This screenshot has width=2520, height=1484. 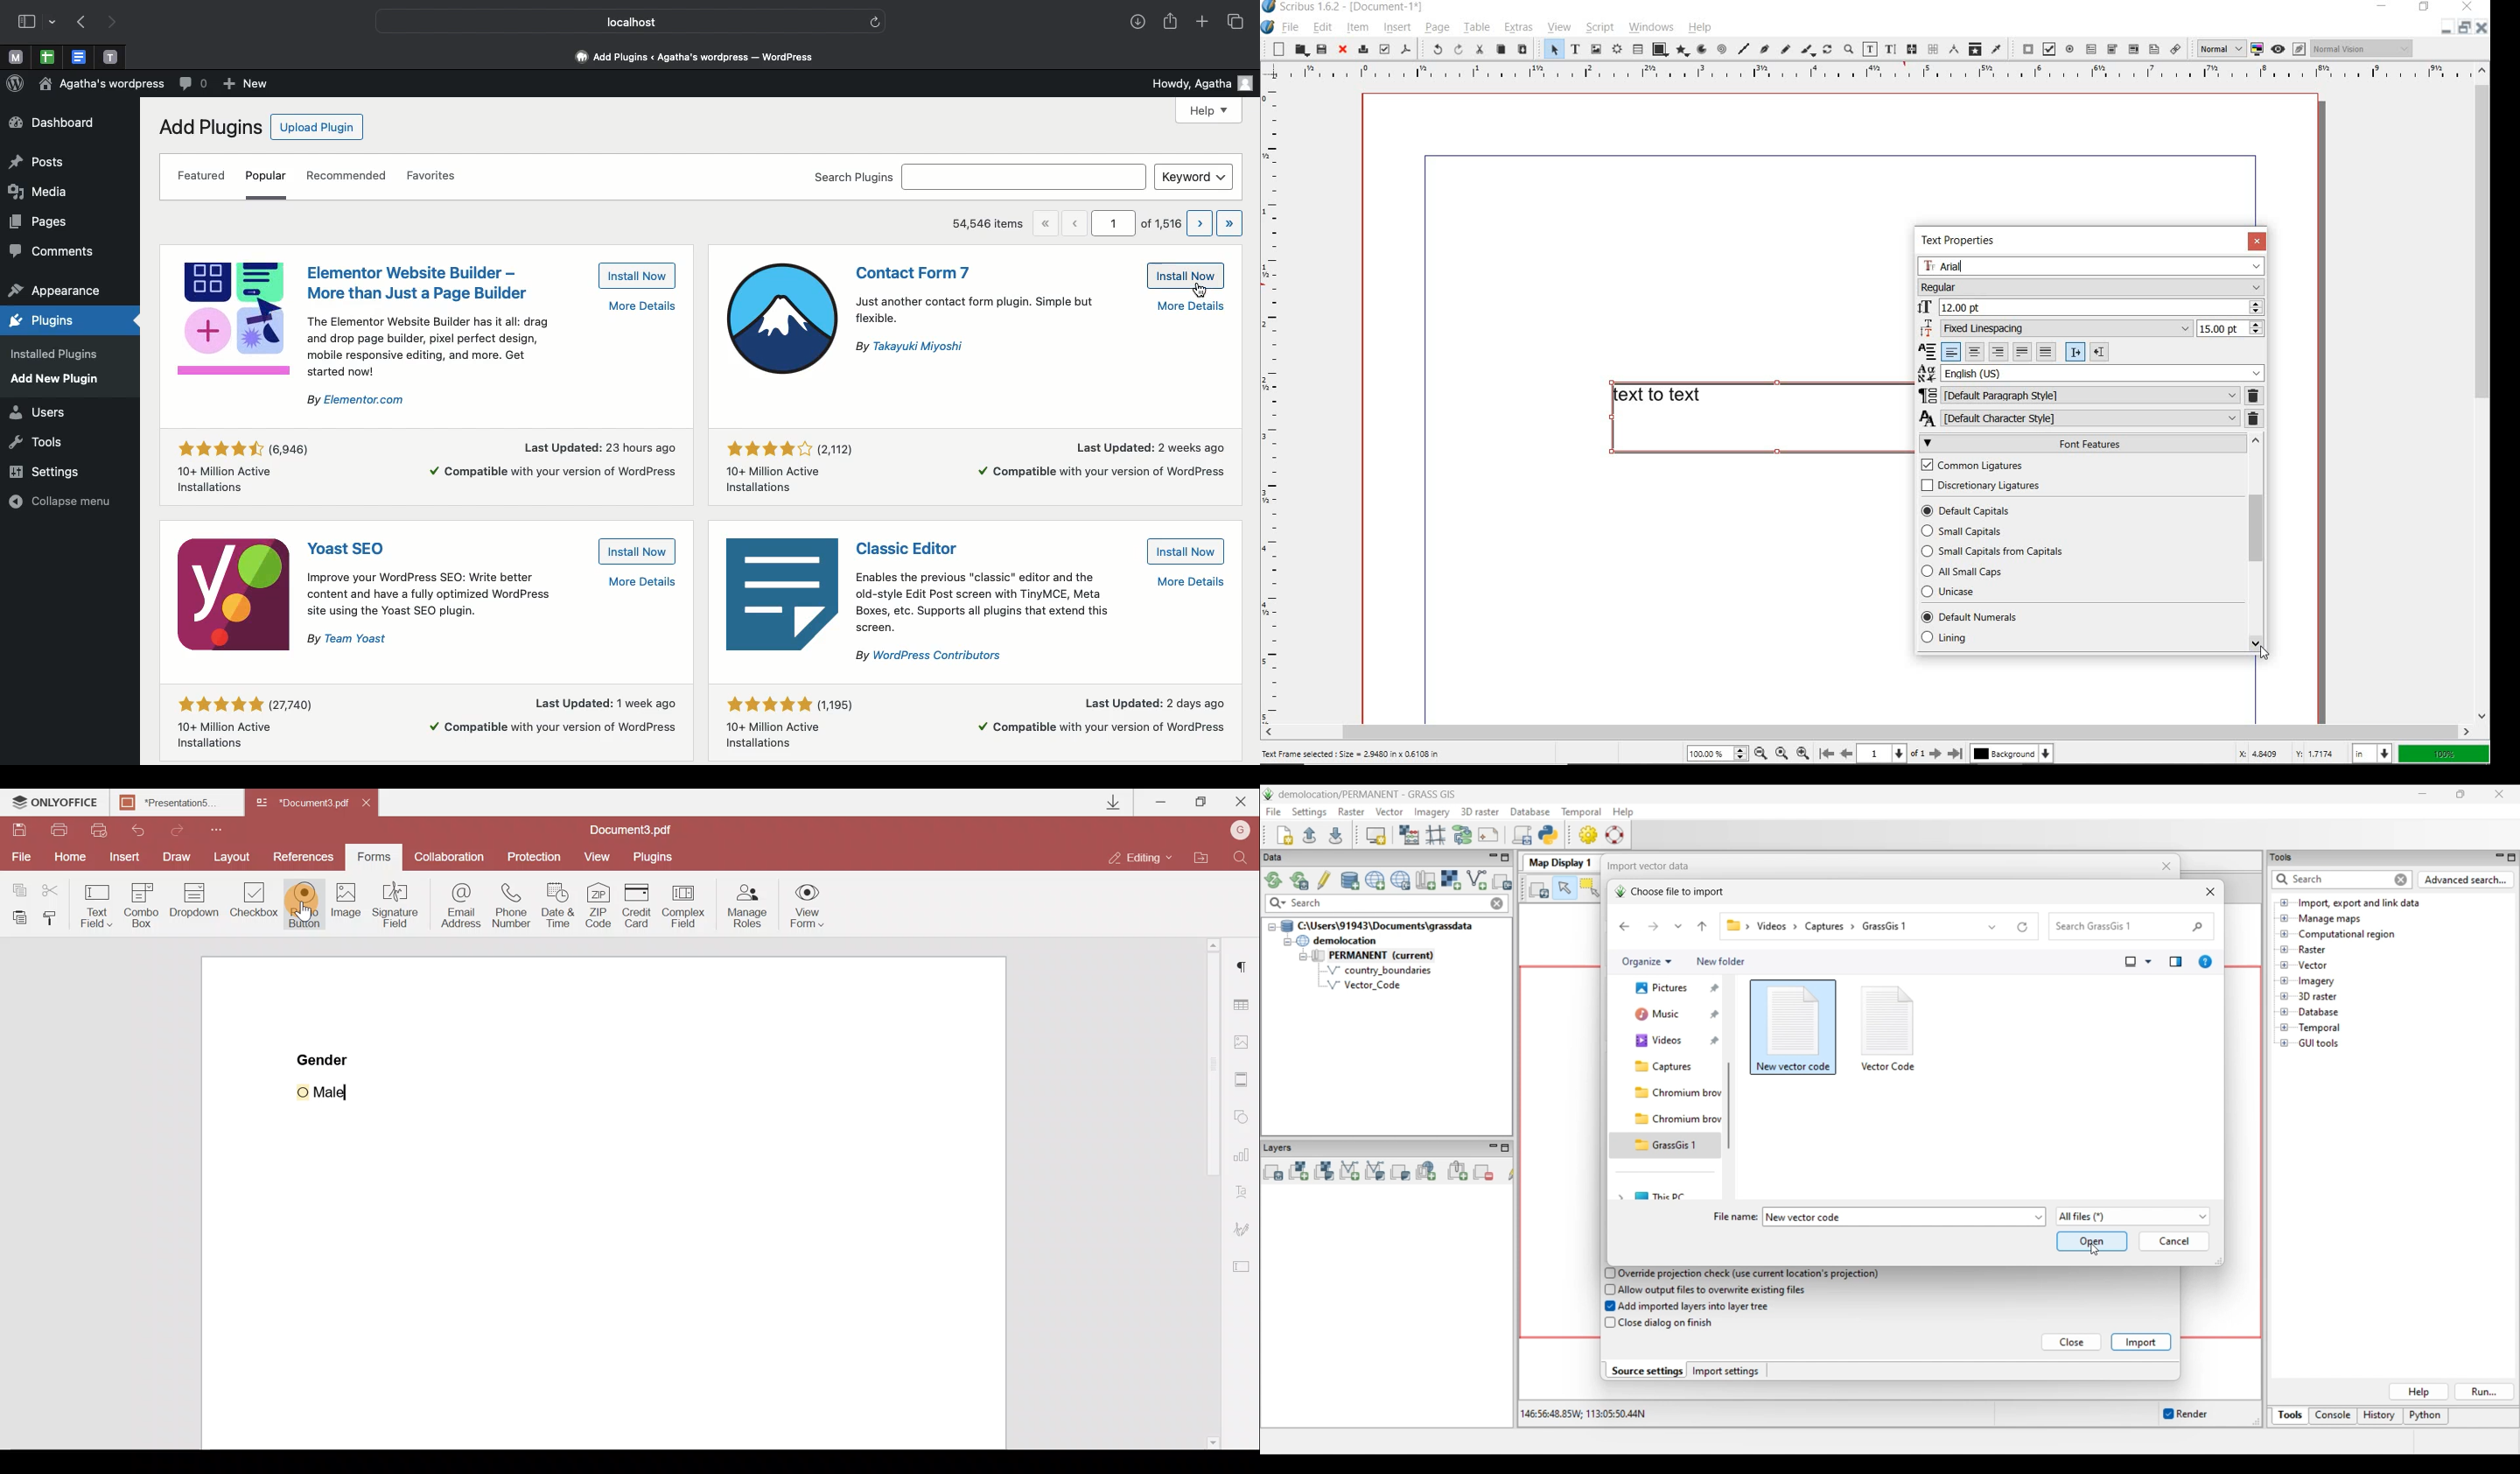 What do you see at coordinates (268, 173) in the screenshot?
I see `Popular` at bounding box center [268, 173].